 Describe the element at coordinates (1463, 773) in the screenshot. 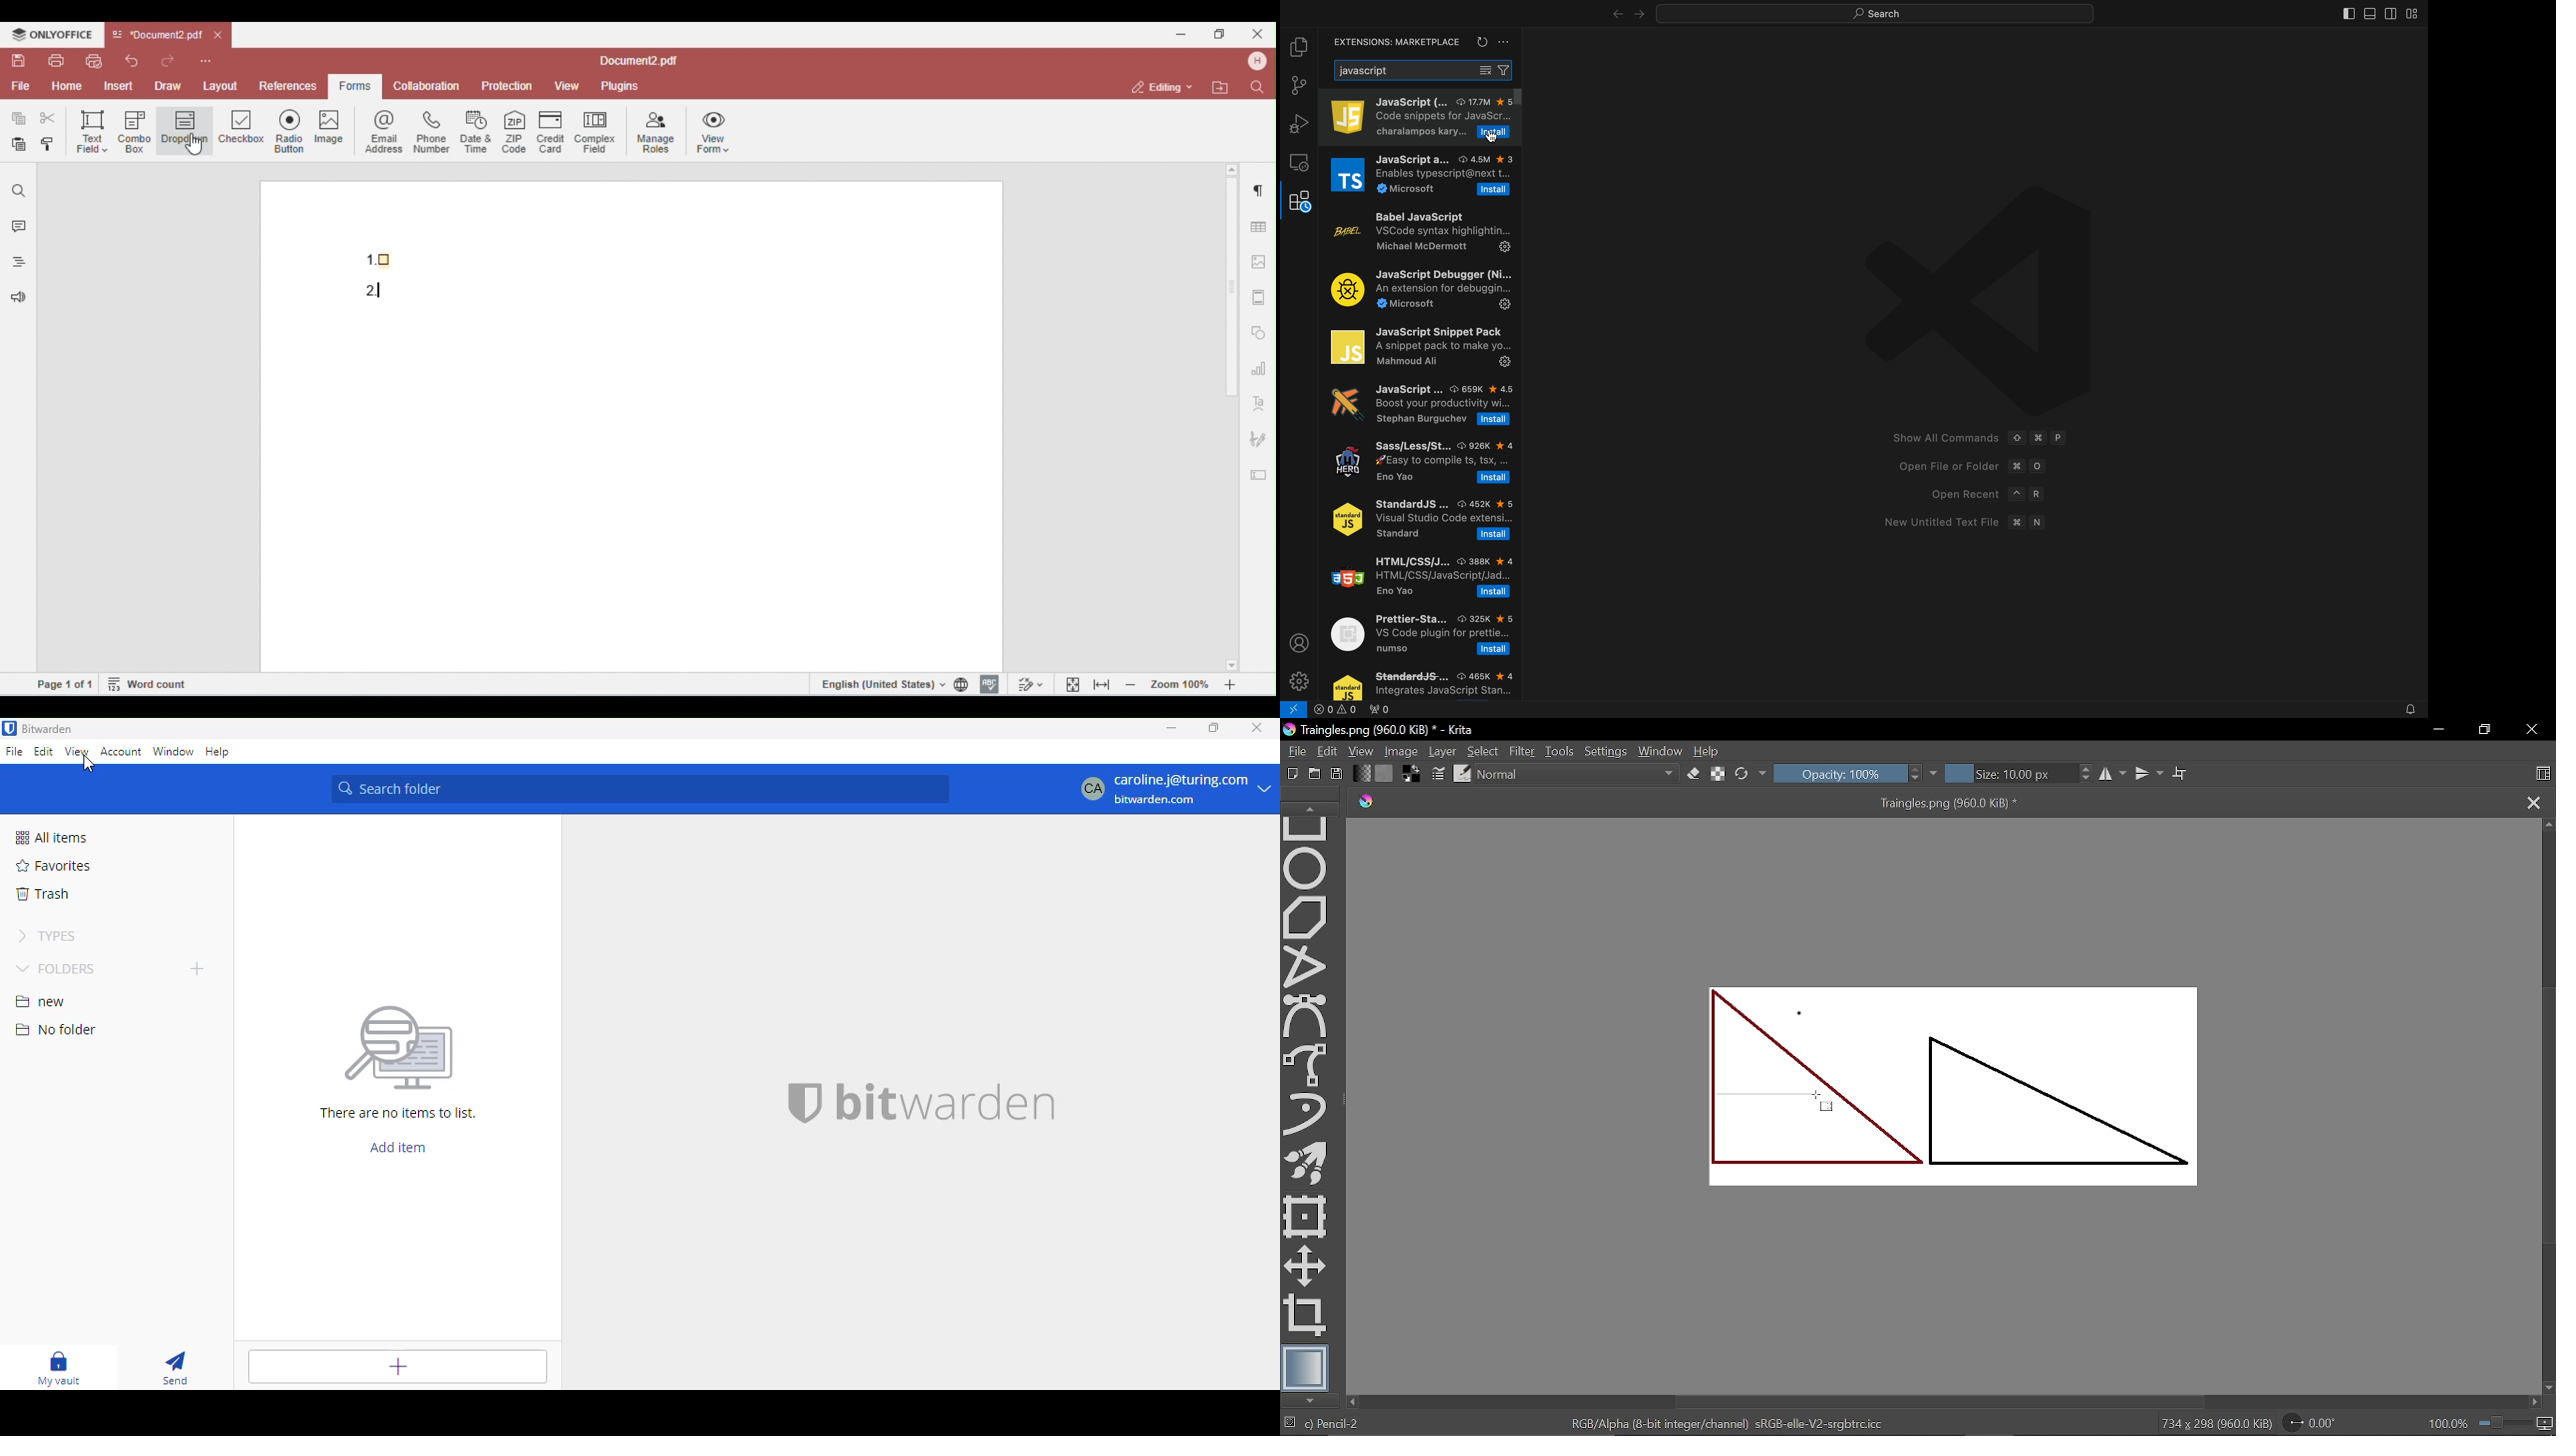

I see `edit brush preset` at that location.